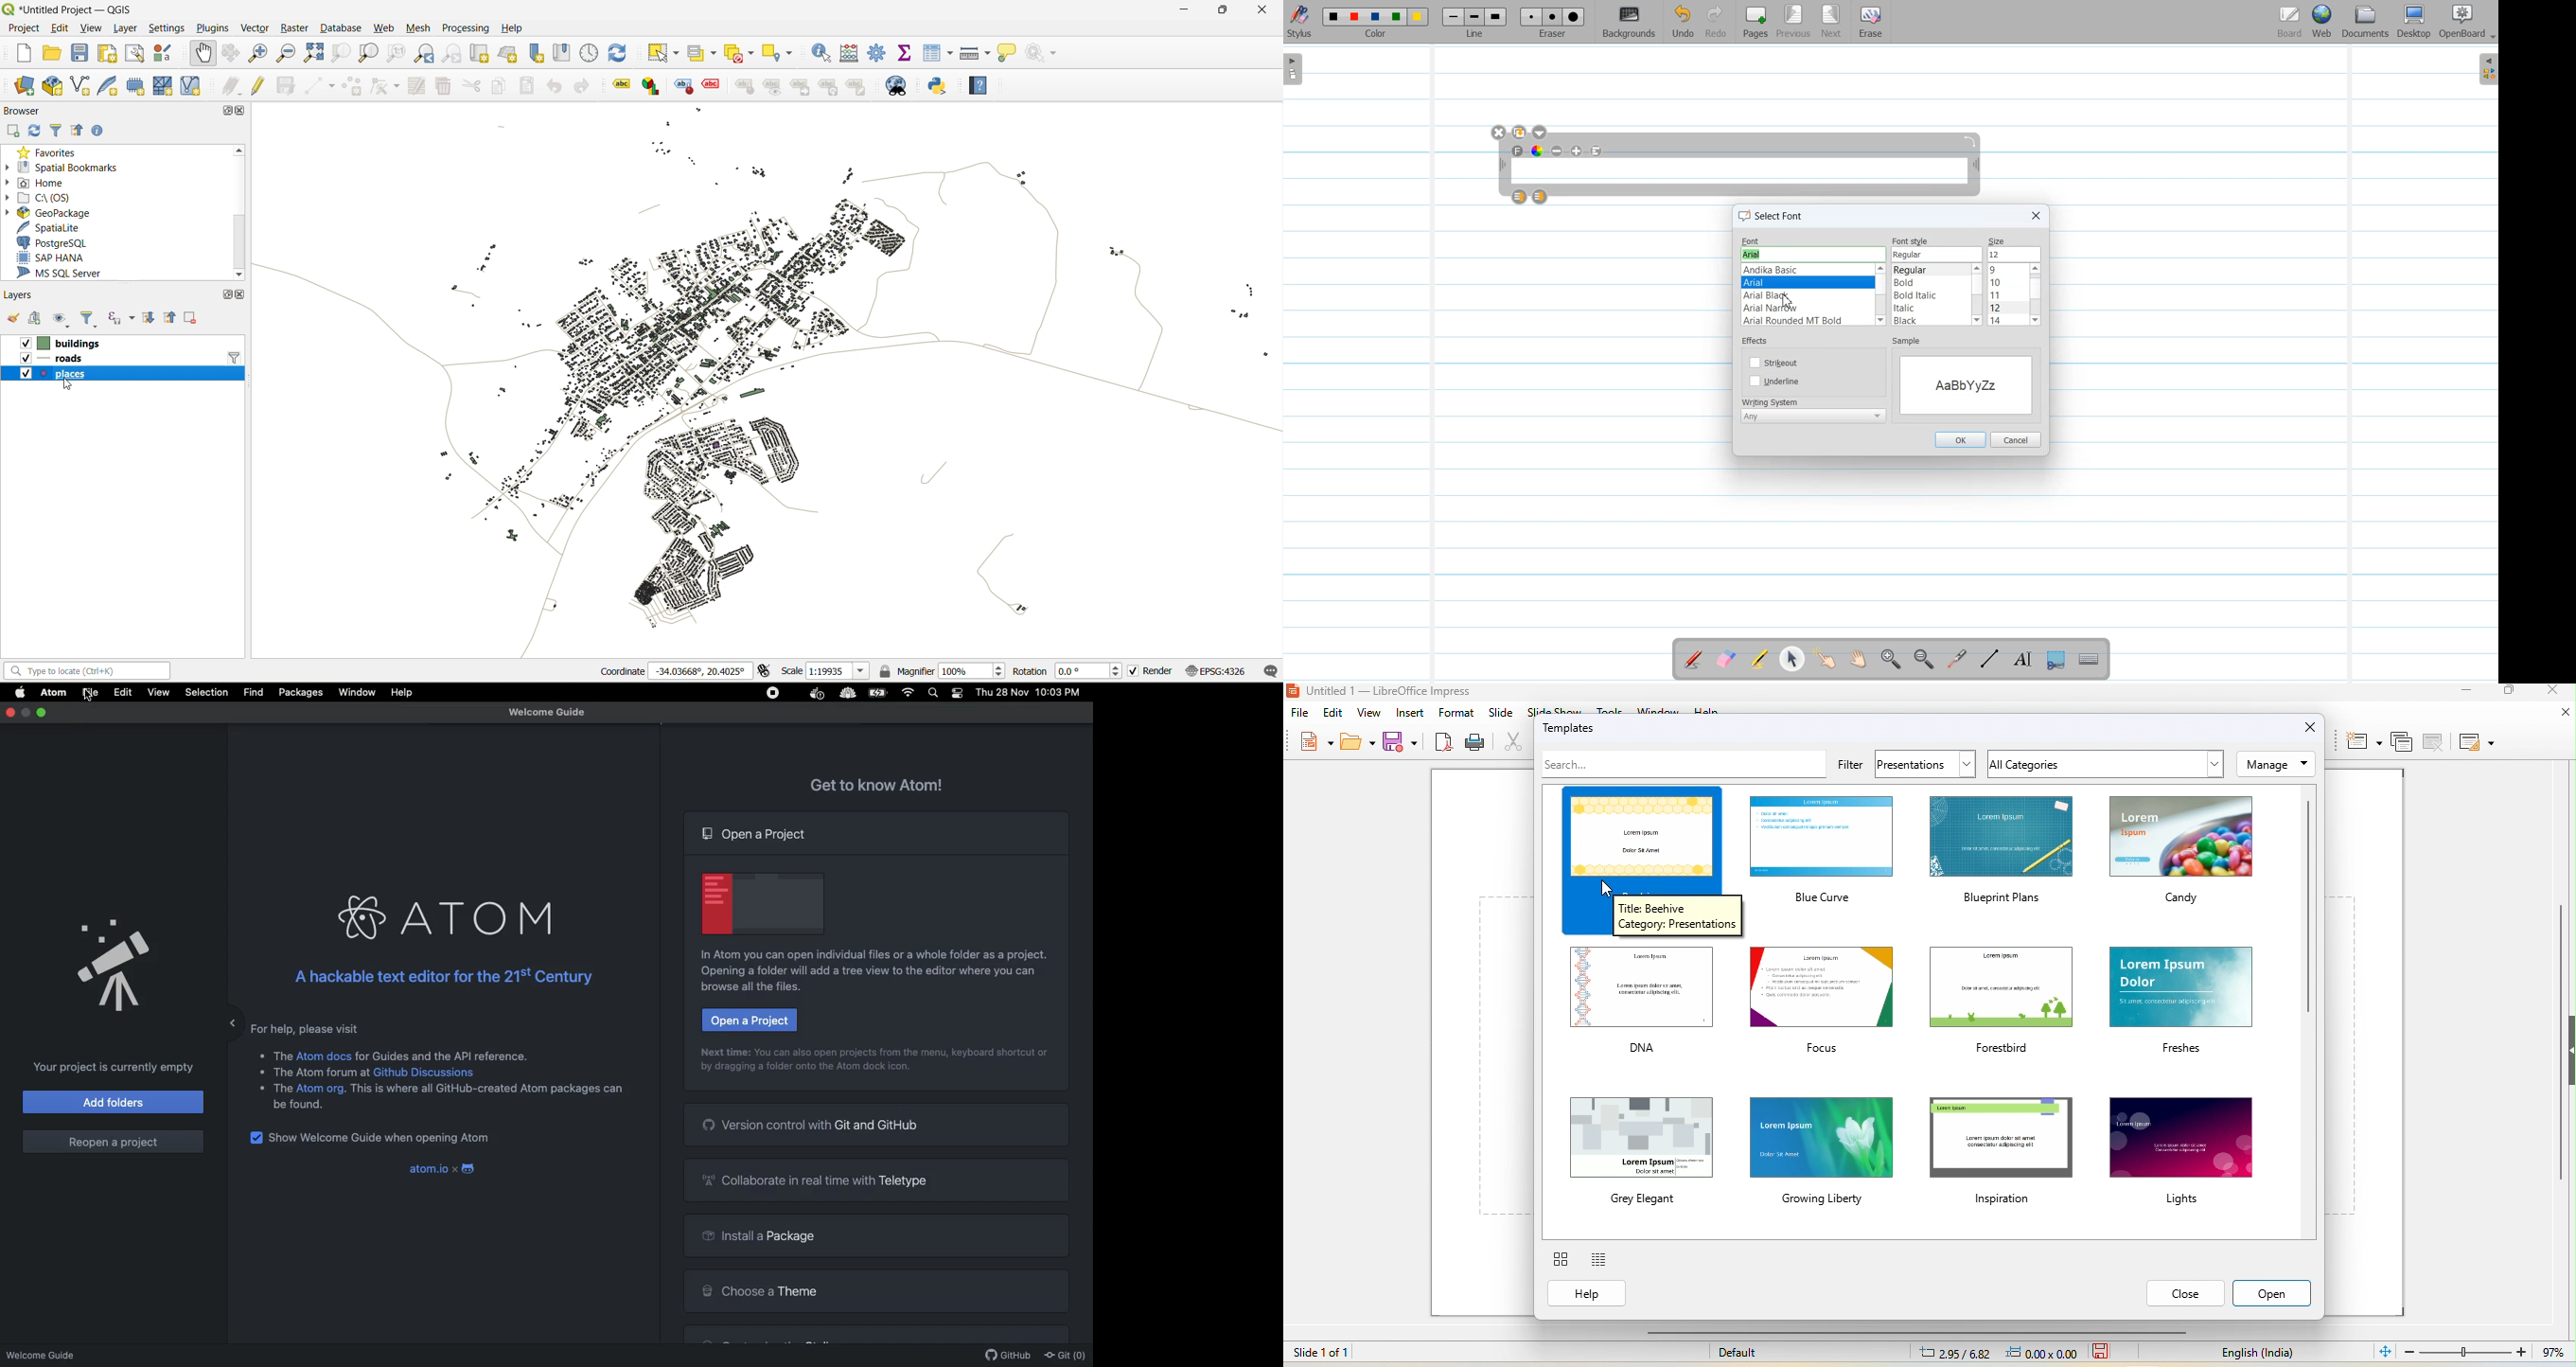 This screenshot has height=1372, width=2576. What do you see at coordinates (57, 243) in the screenshot?
I see `postgresql` at bounding box center [57, 243].